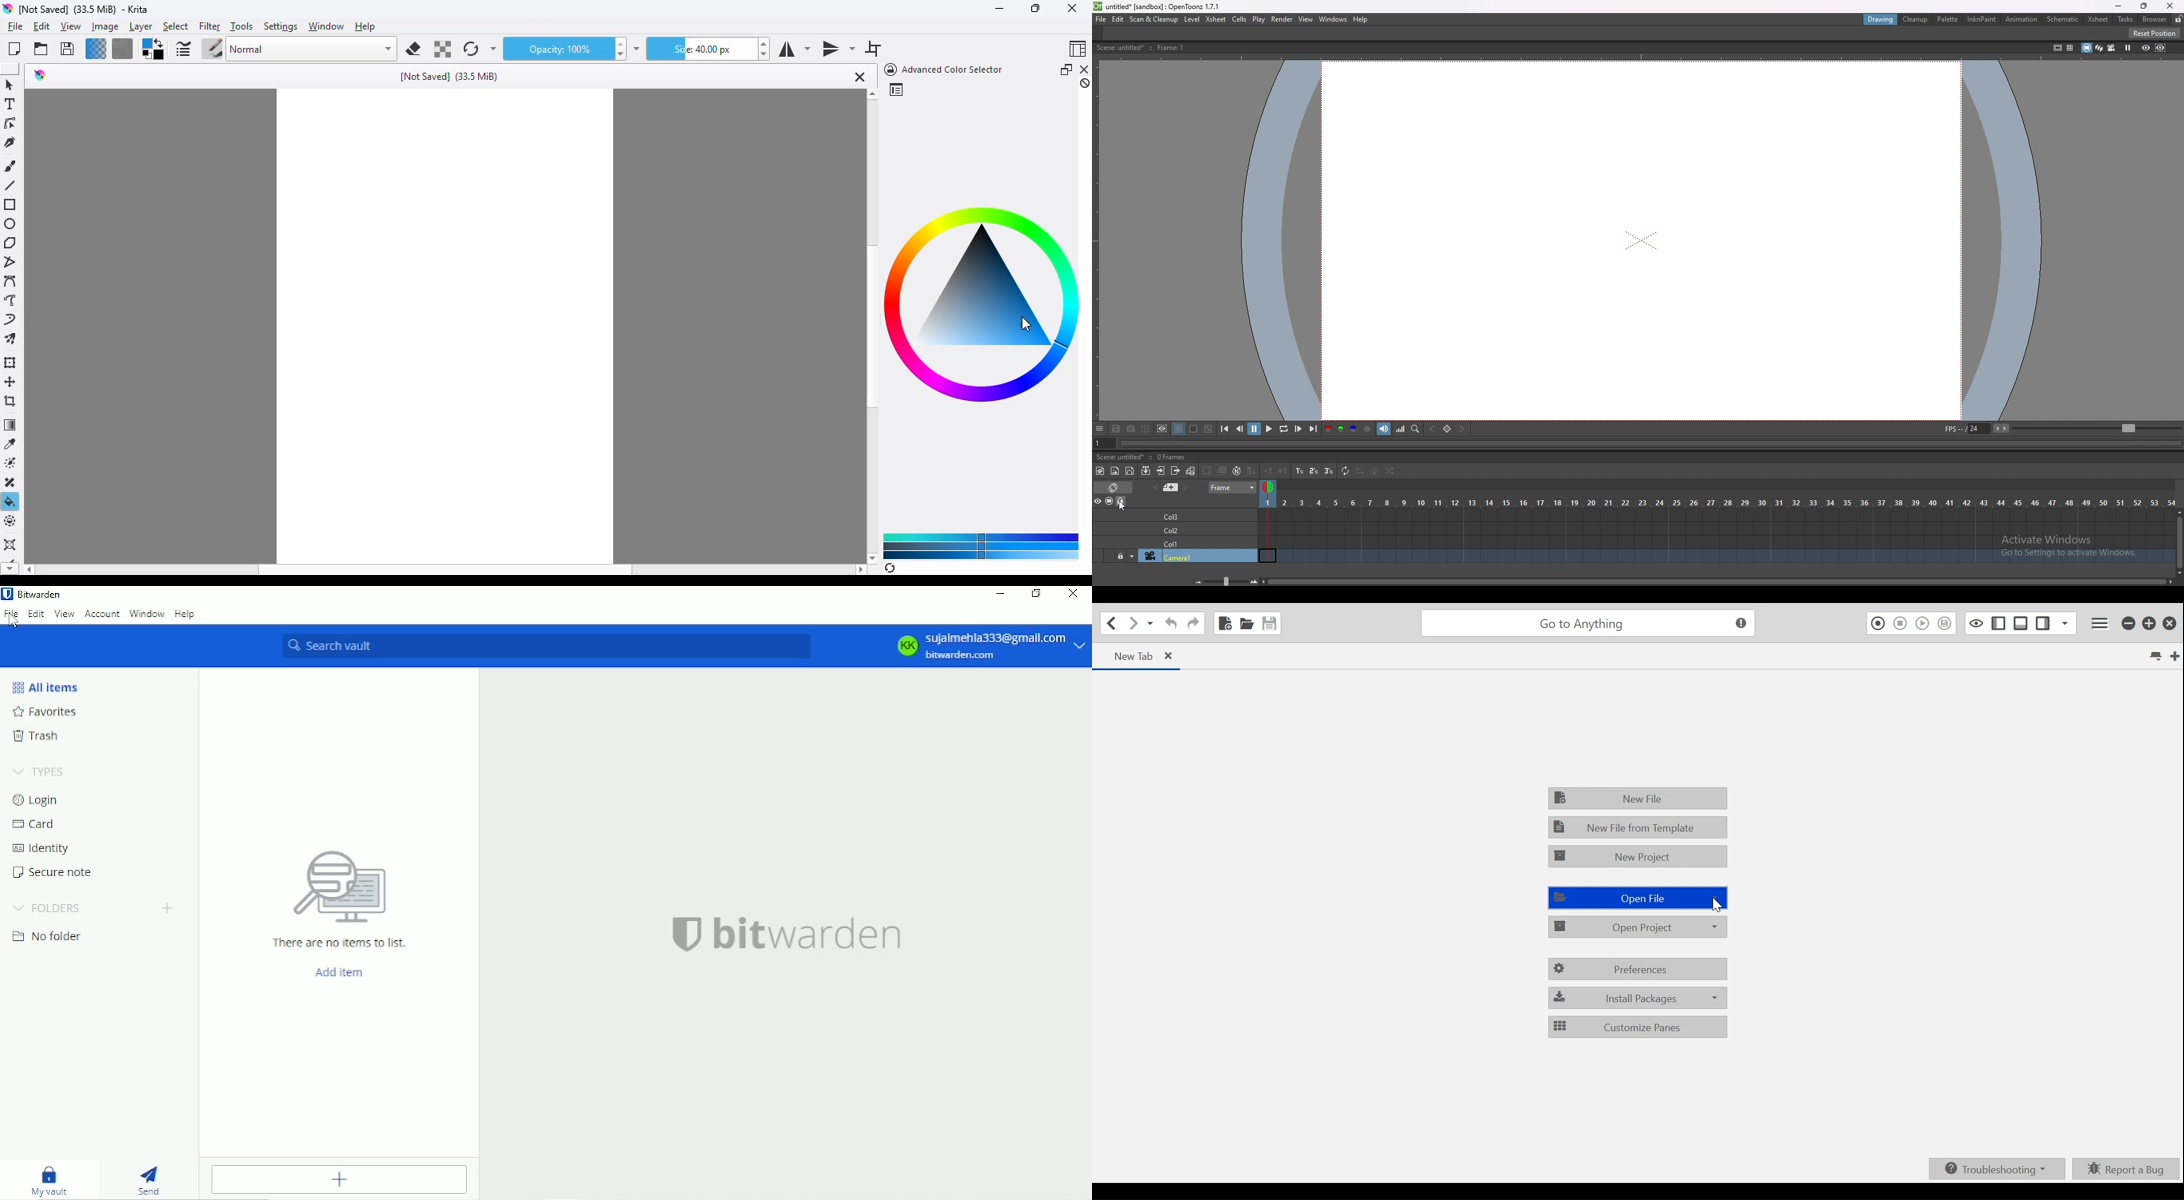 Image resolution: width=2184 pixels, height=1204 pixels. I want to click on KK , so click(907, 645).